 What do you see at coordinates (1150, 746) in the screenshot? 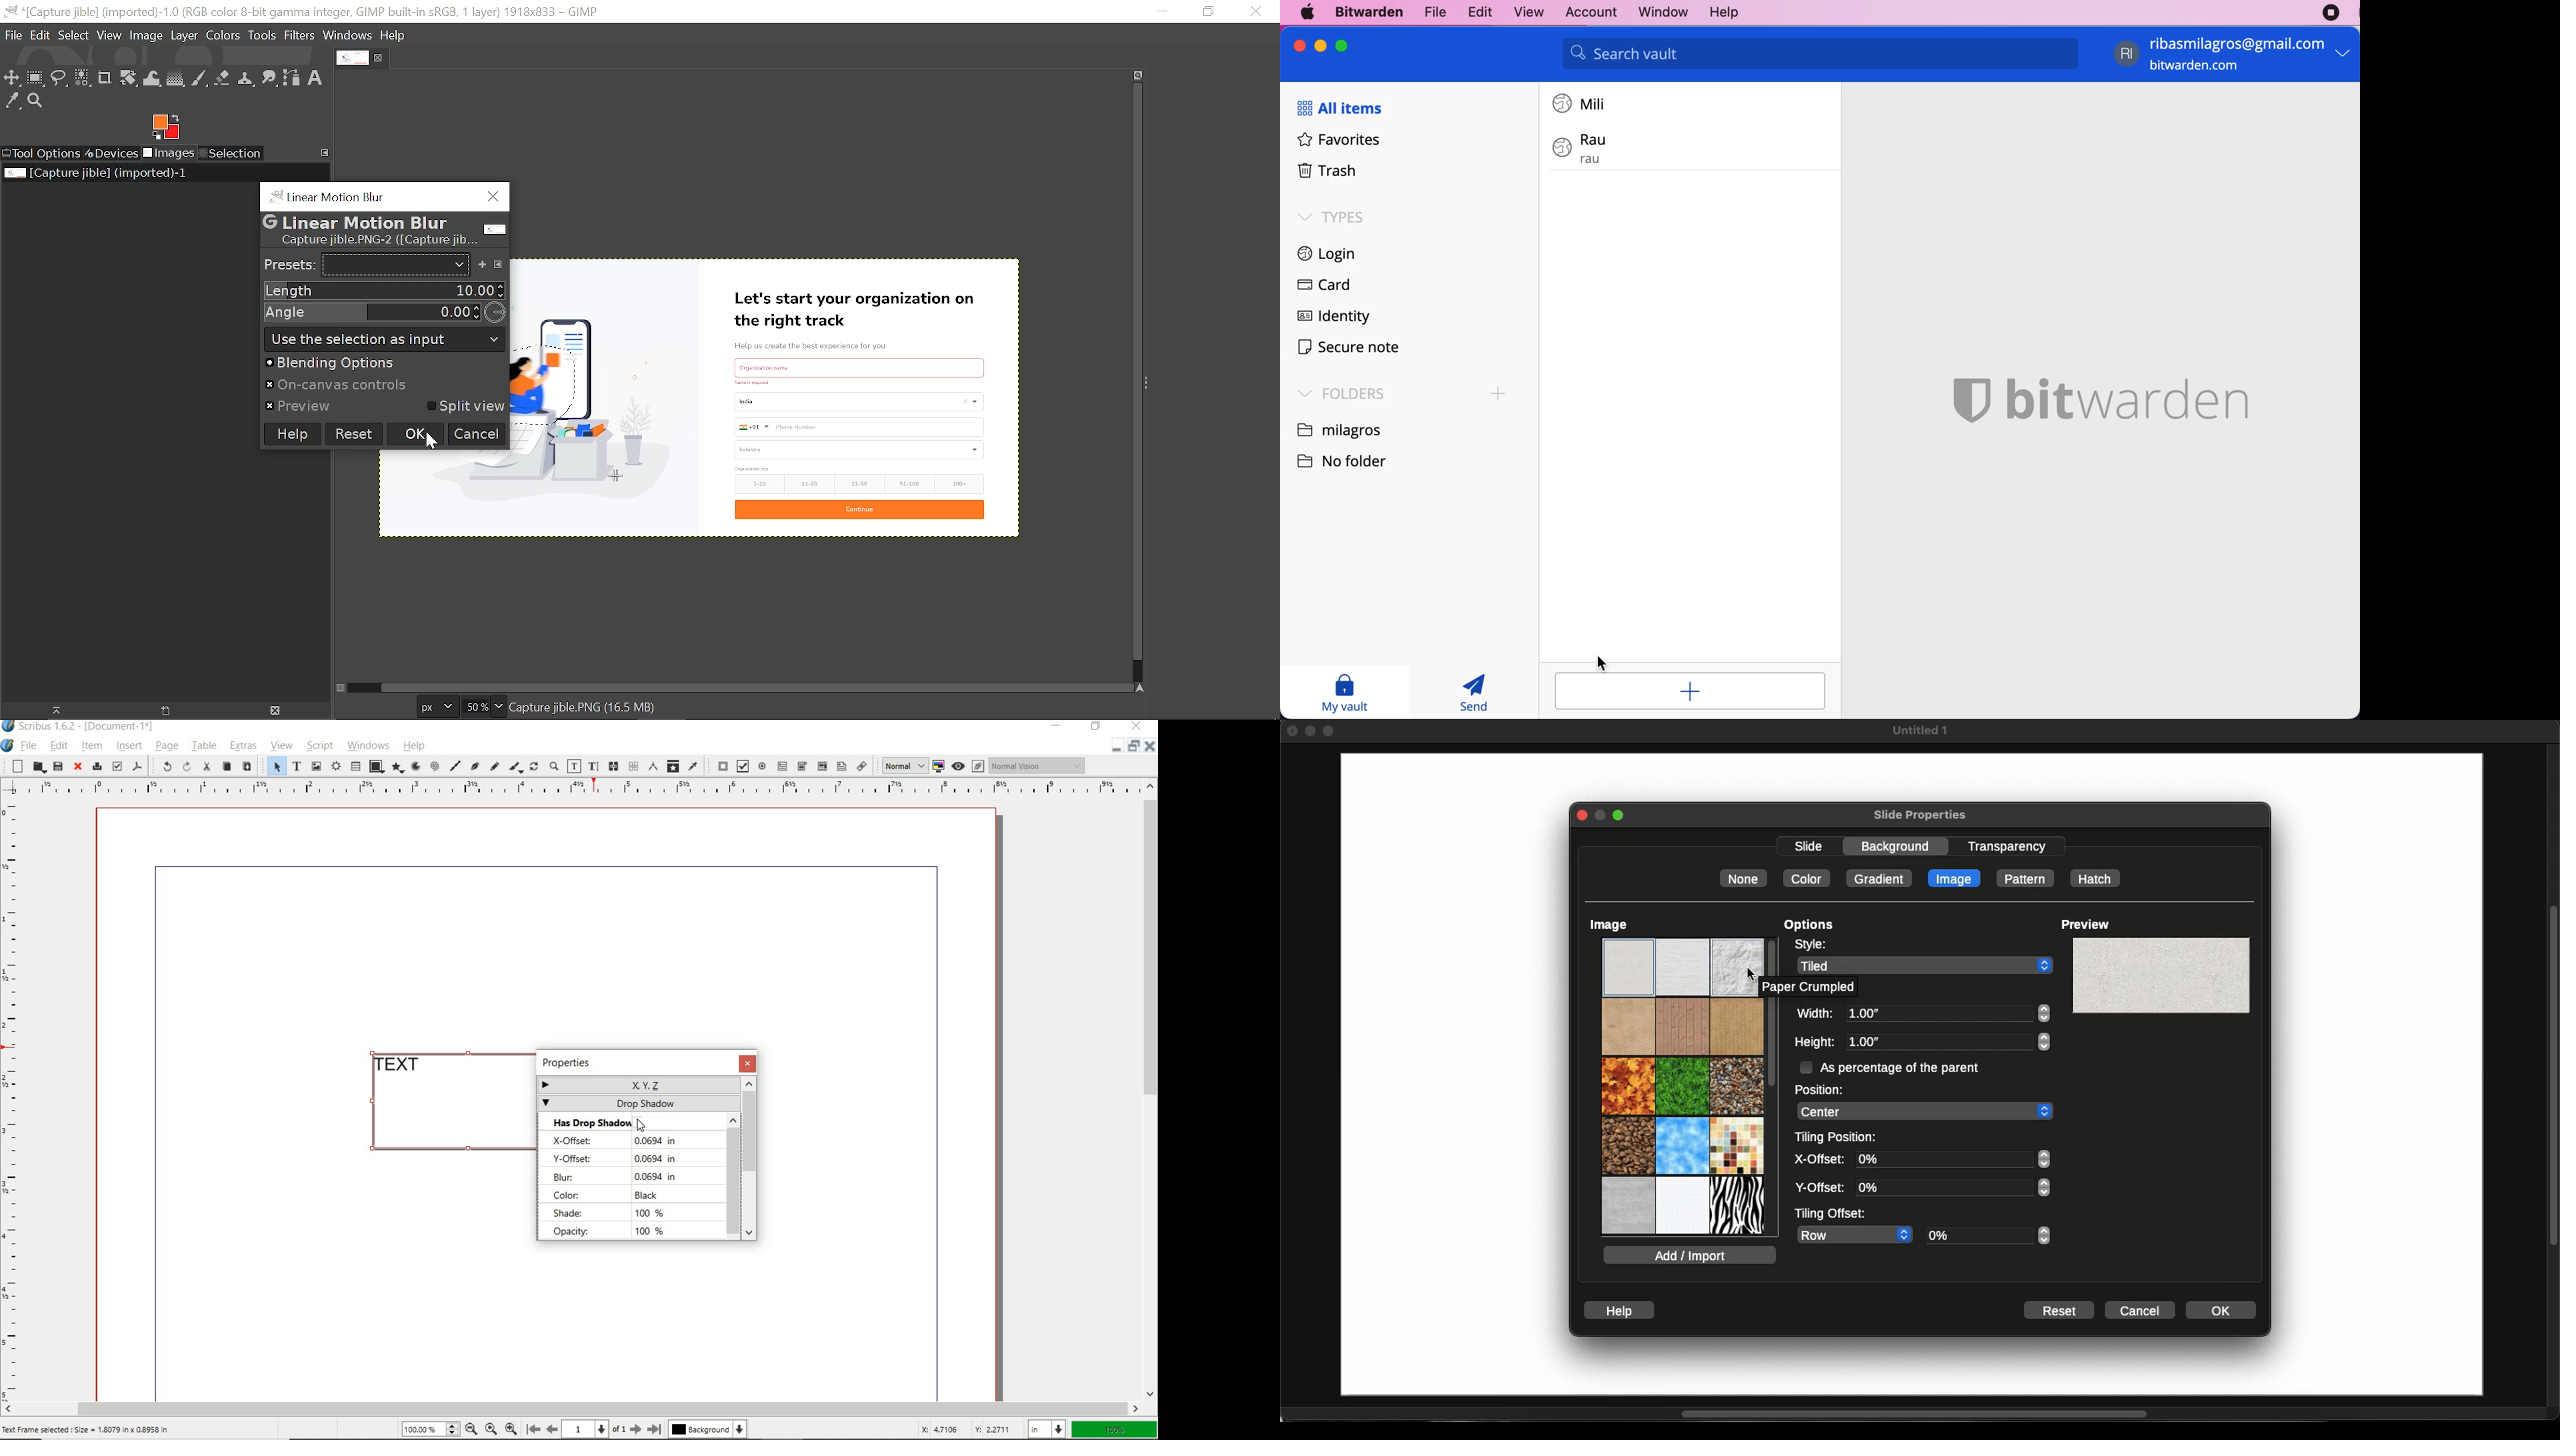
I see `Close` at bounding box center [1150, 746].